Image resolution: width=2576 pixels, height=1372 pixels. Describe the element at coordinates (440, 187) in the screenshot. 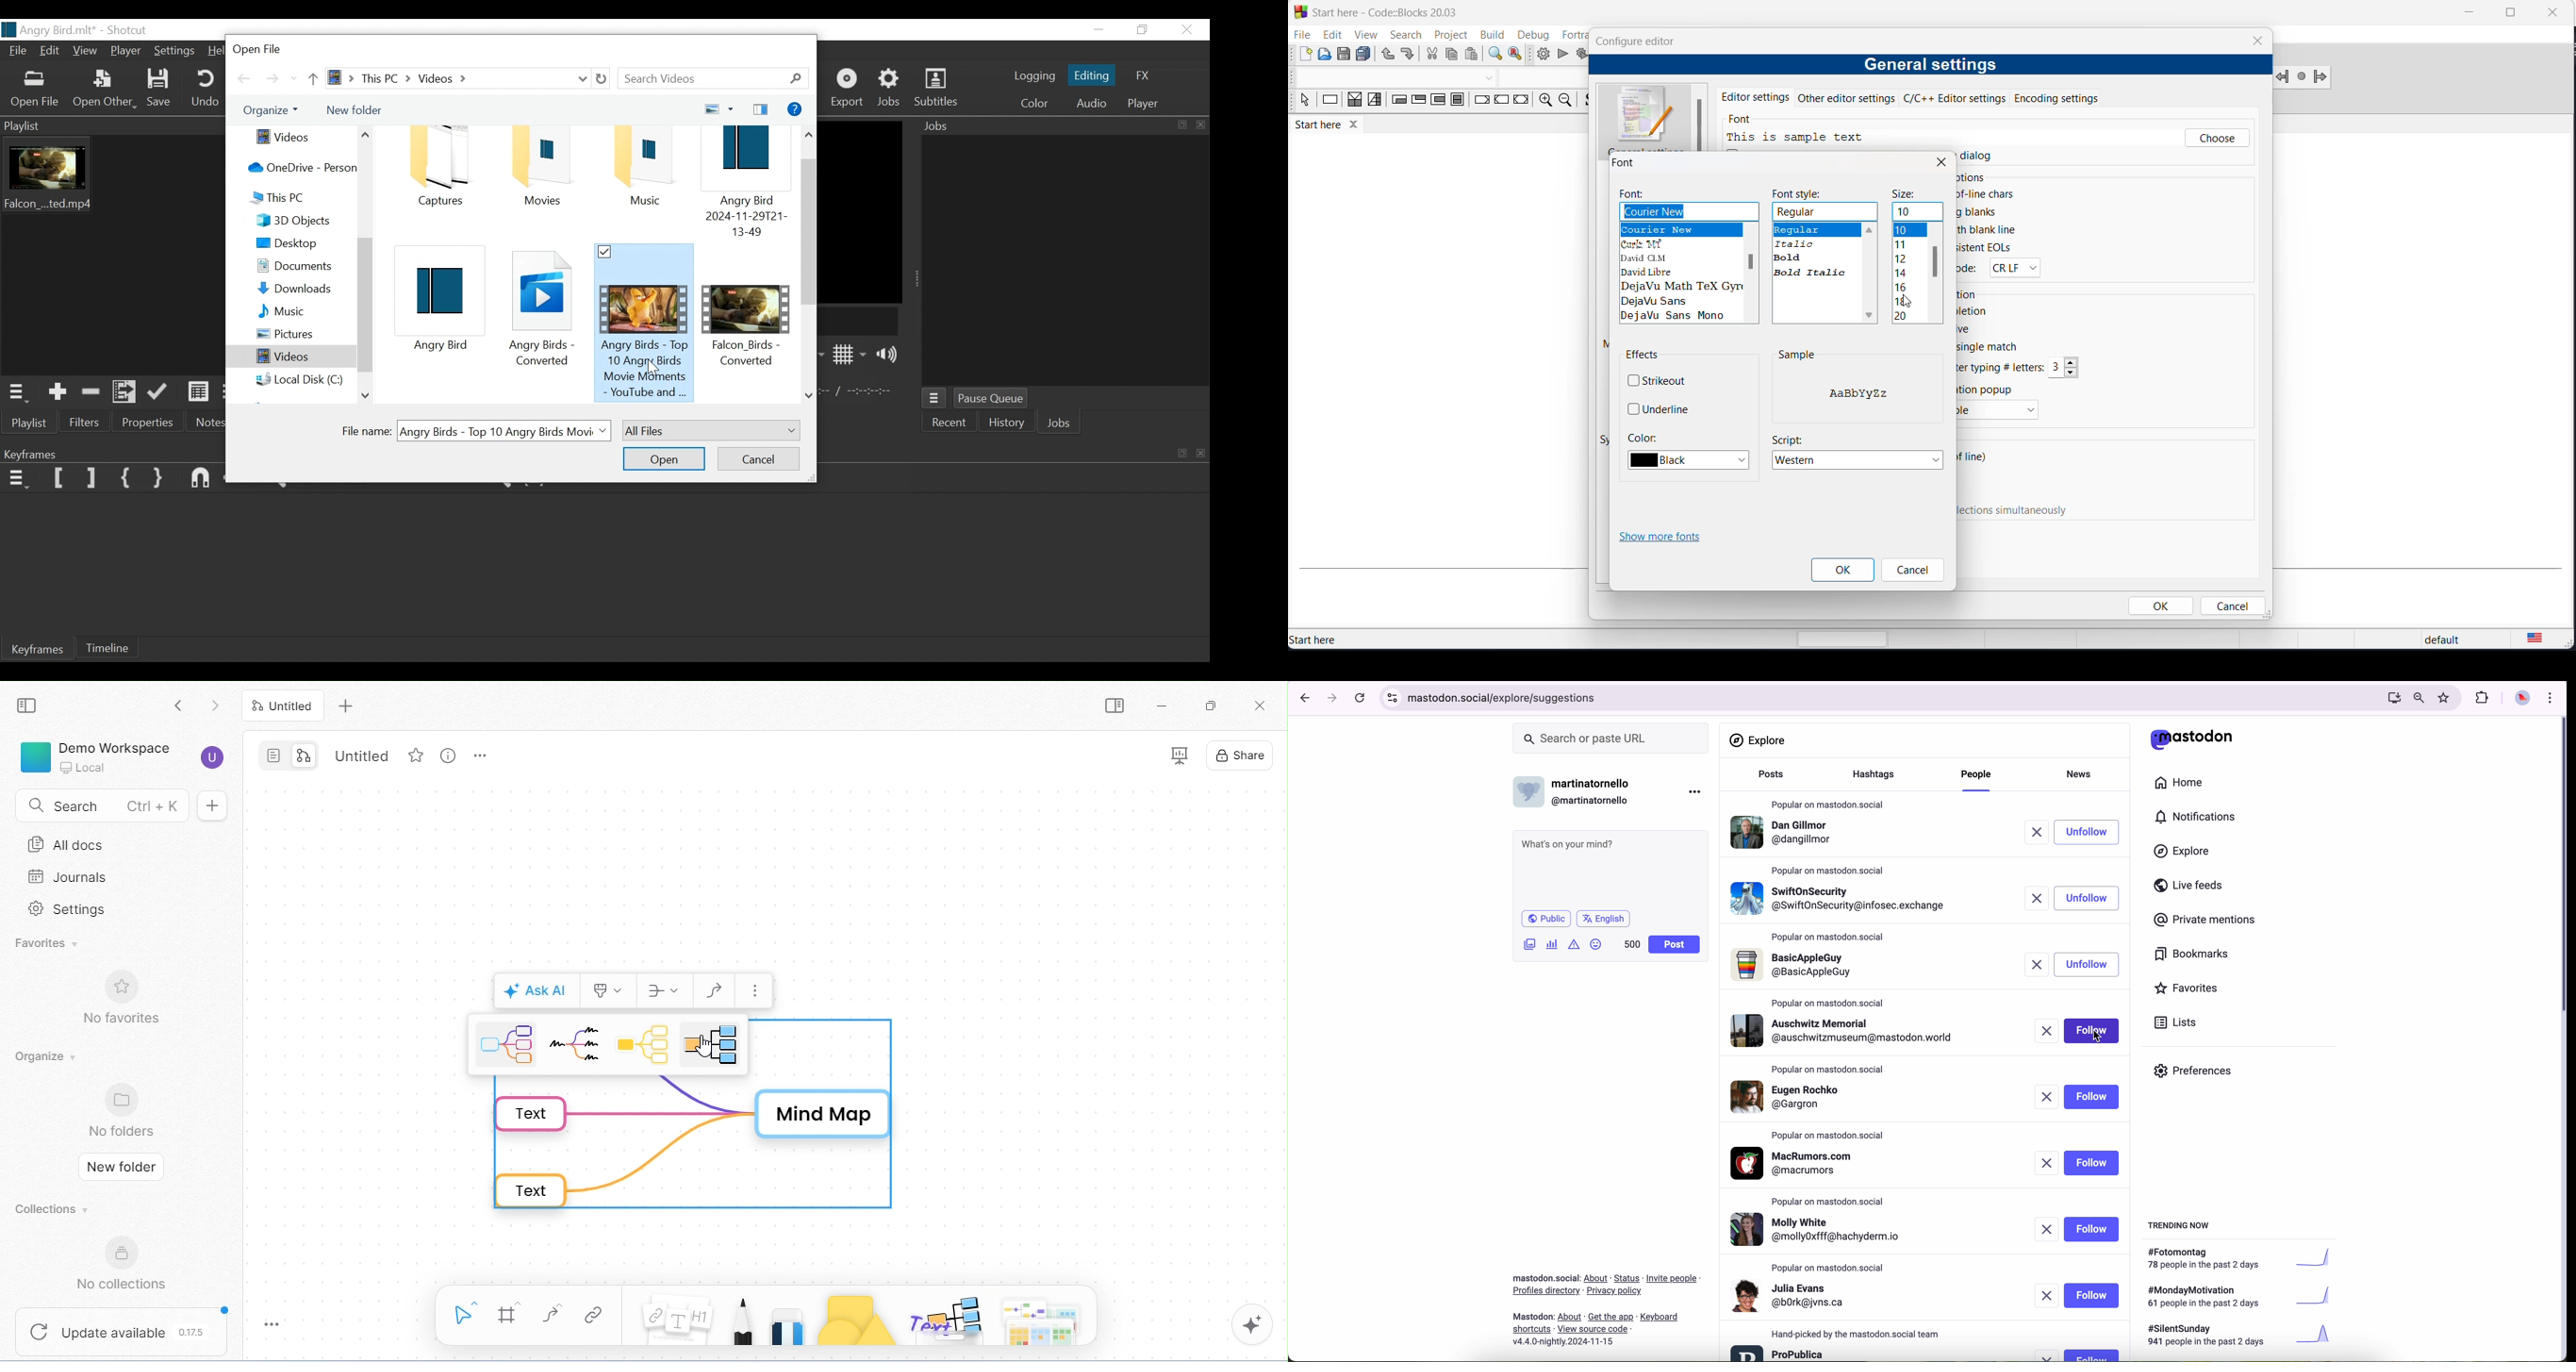

I see `Folder` at that location.